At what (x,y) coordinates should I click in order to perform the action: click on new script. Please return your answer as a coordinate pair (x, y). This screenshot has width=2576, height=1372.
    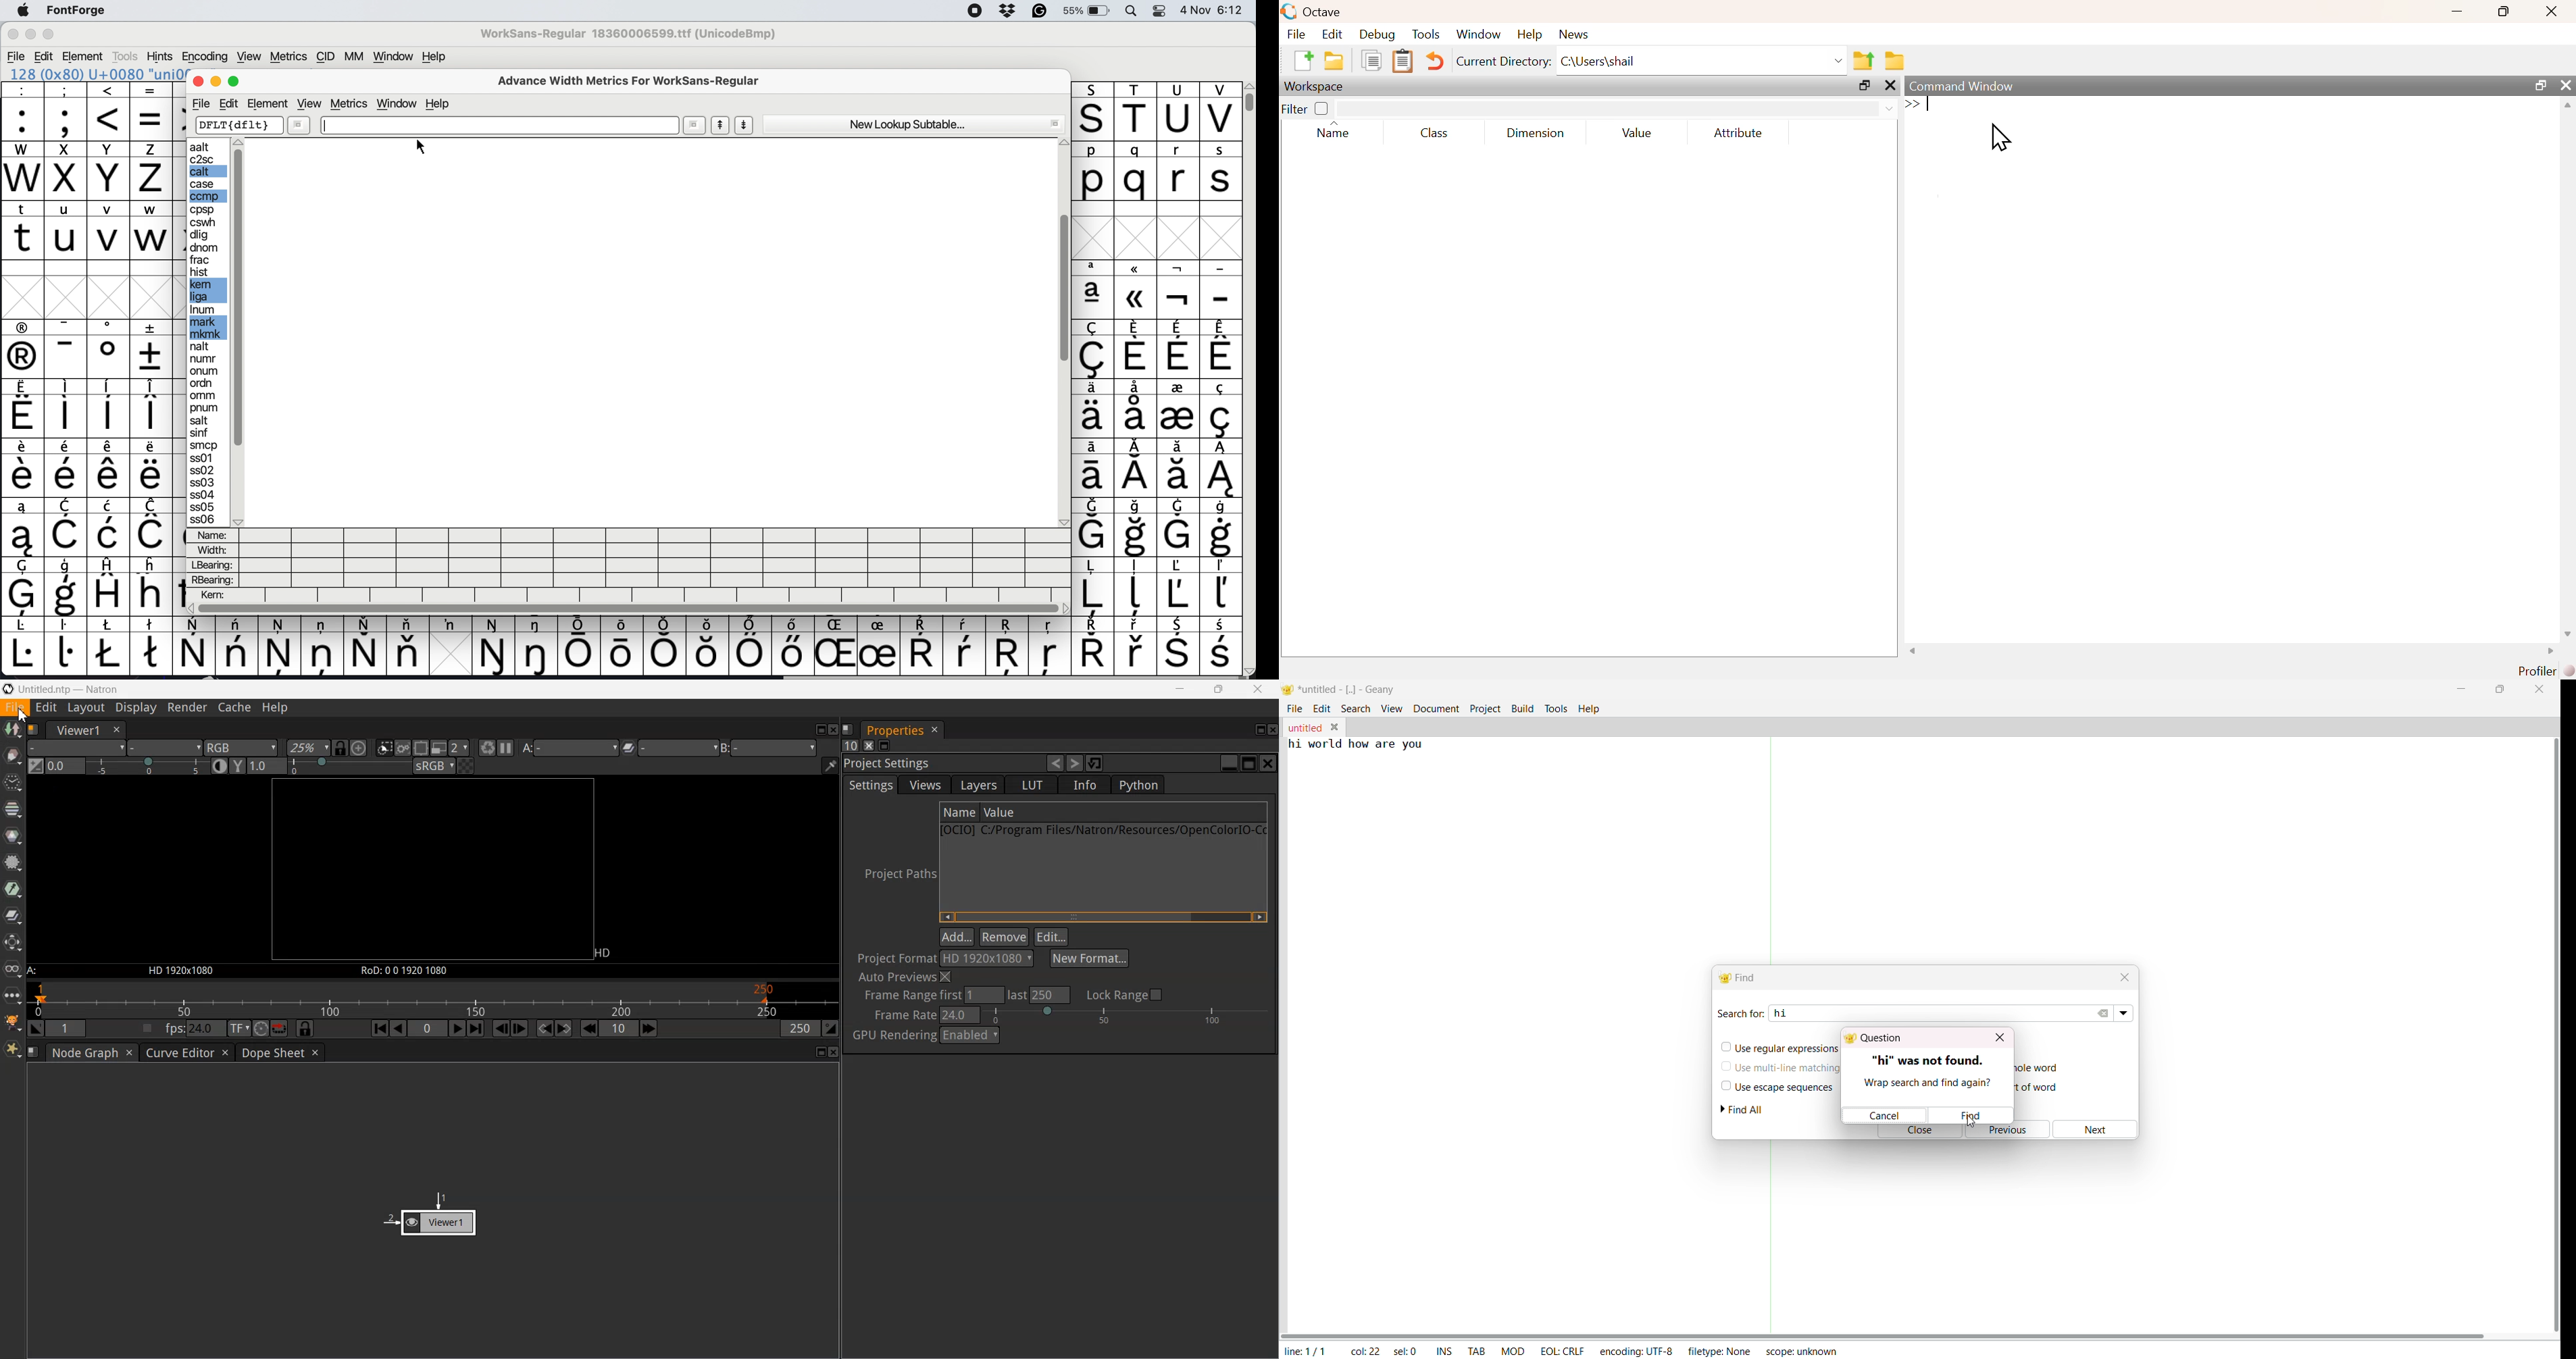
    Looking at the image, I should click on (1305, 59).